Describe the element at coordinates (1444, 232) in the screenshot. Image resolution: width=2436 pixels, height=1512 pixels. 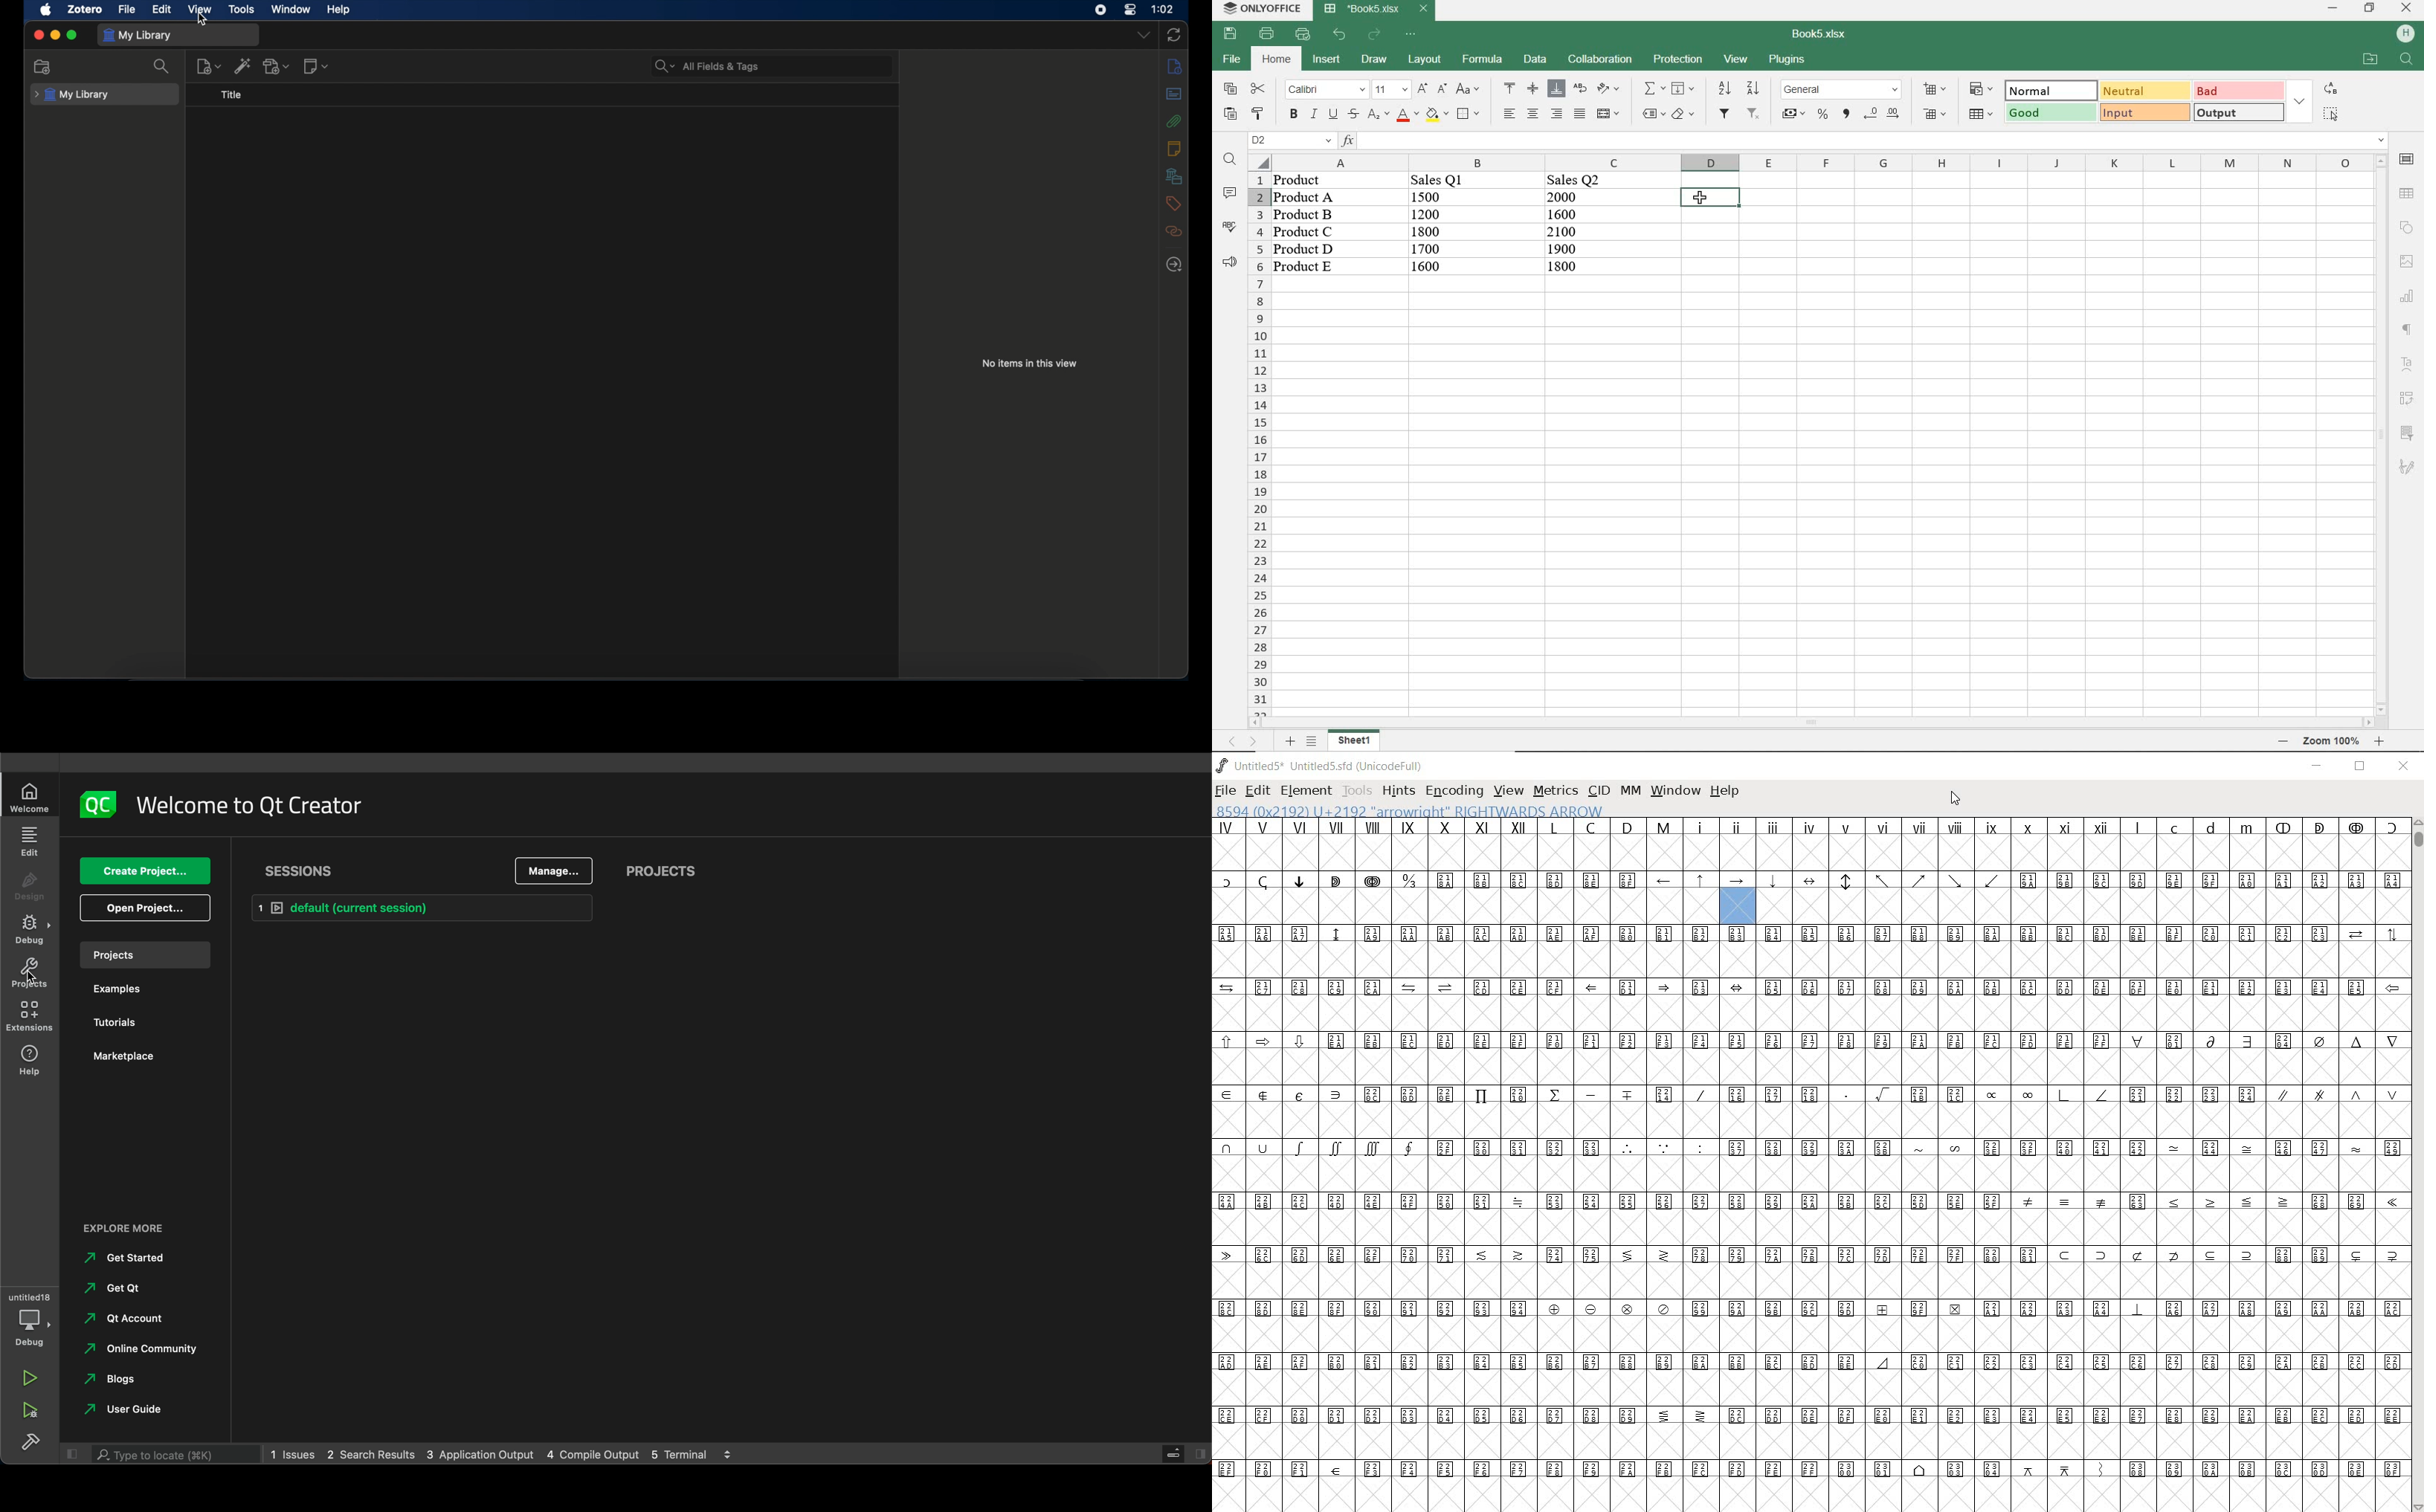
I see `data` at that location.